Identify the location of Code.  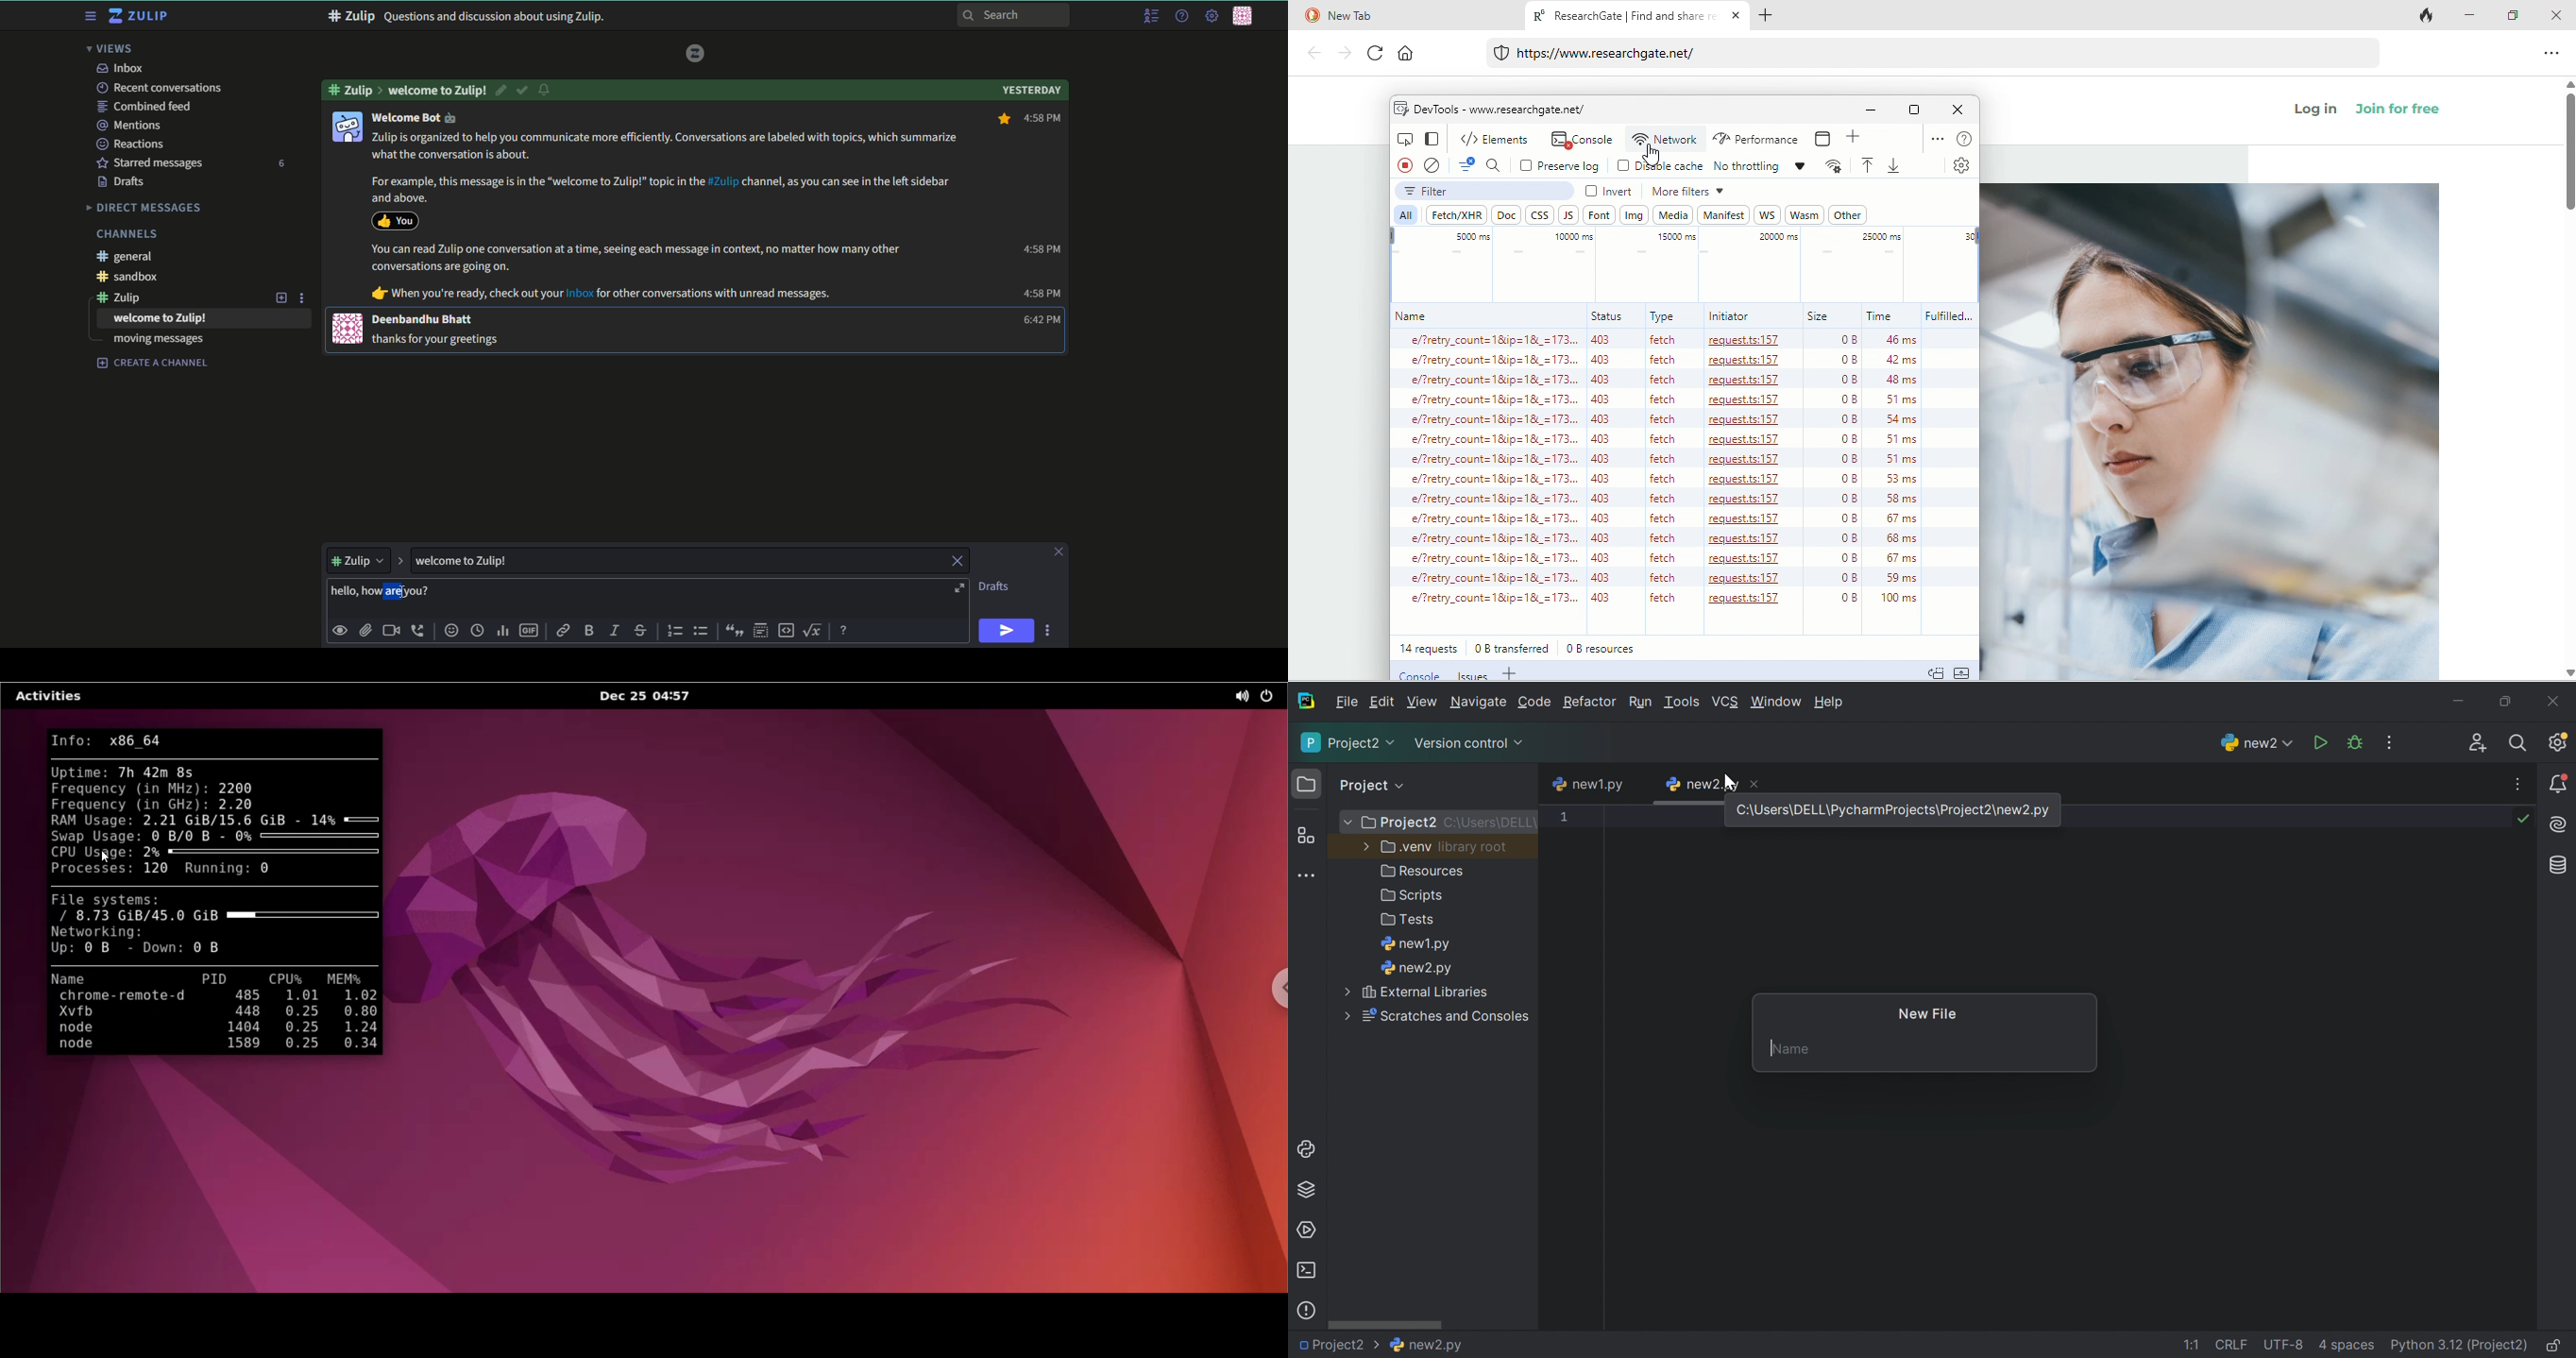
(1535, 702).